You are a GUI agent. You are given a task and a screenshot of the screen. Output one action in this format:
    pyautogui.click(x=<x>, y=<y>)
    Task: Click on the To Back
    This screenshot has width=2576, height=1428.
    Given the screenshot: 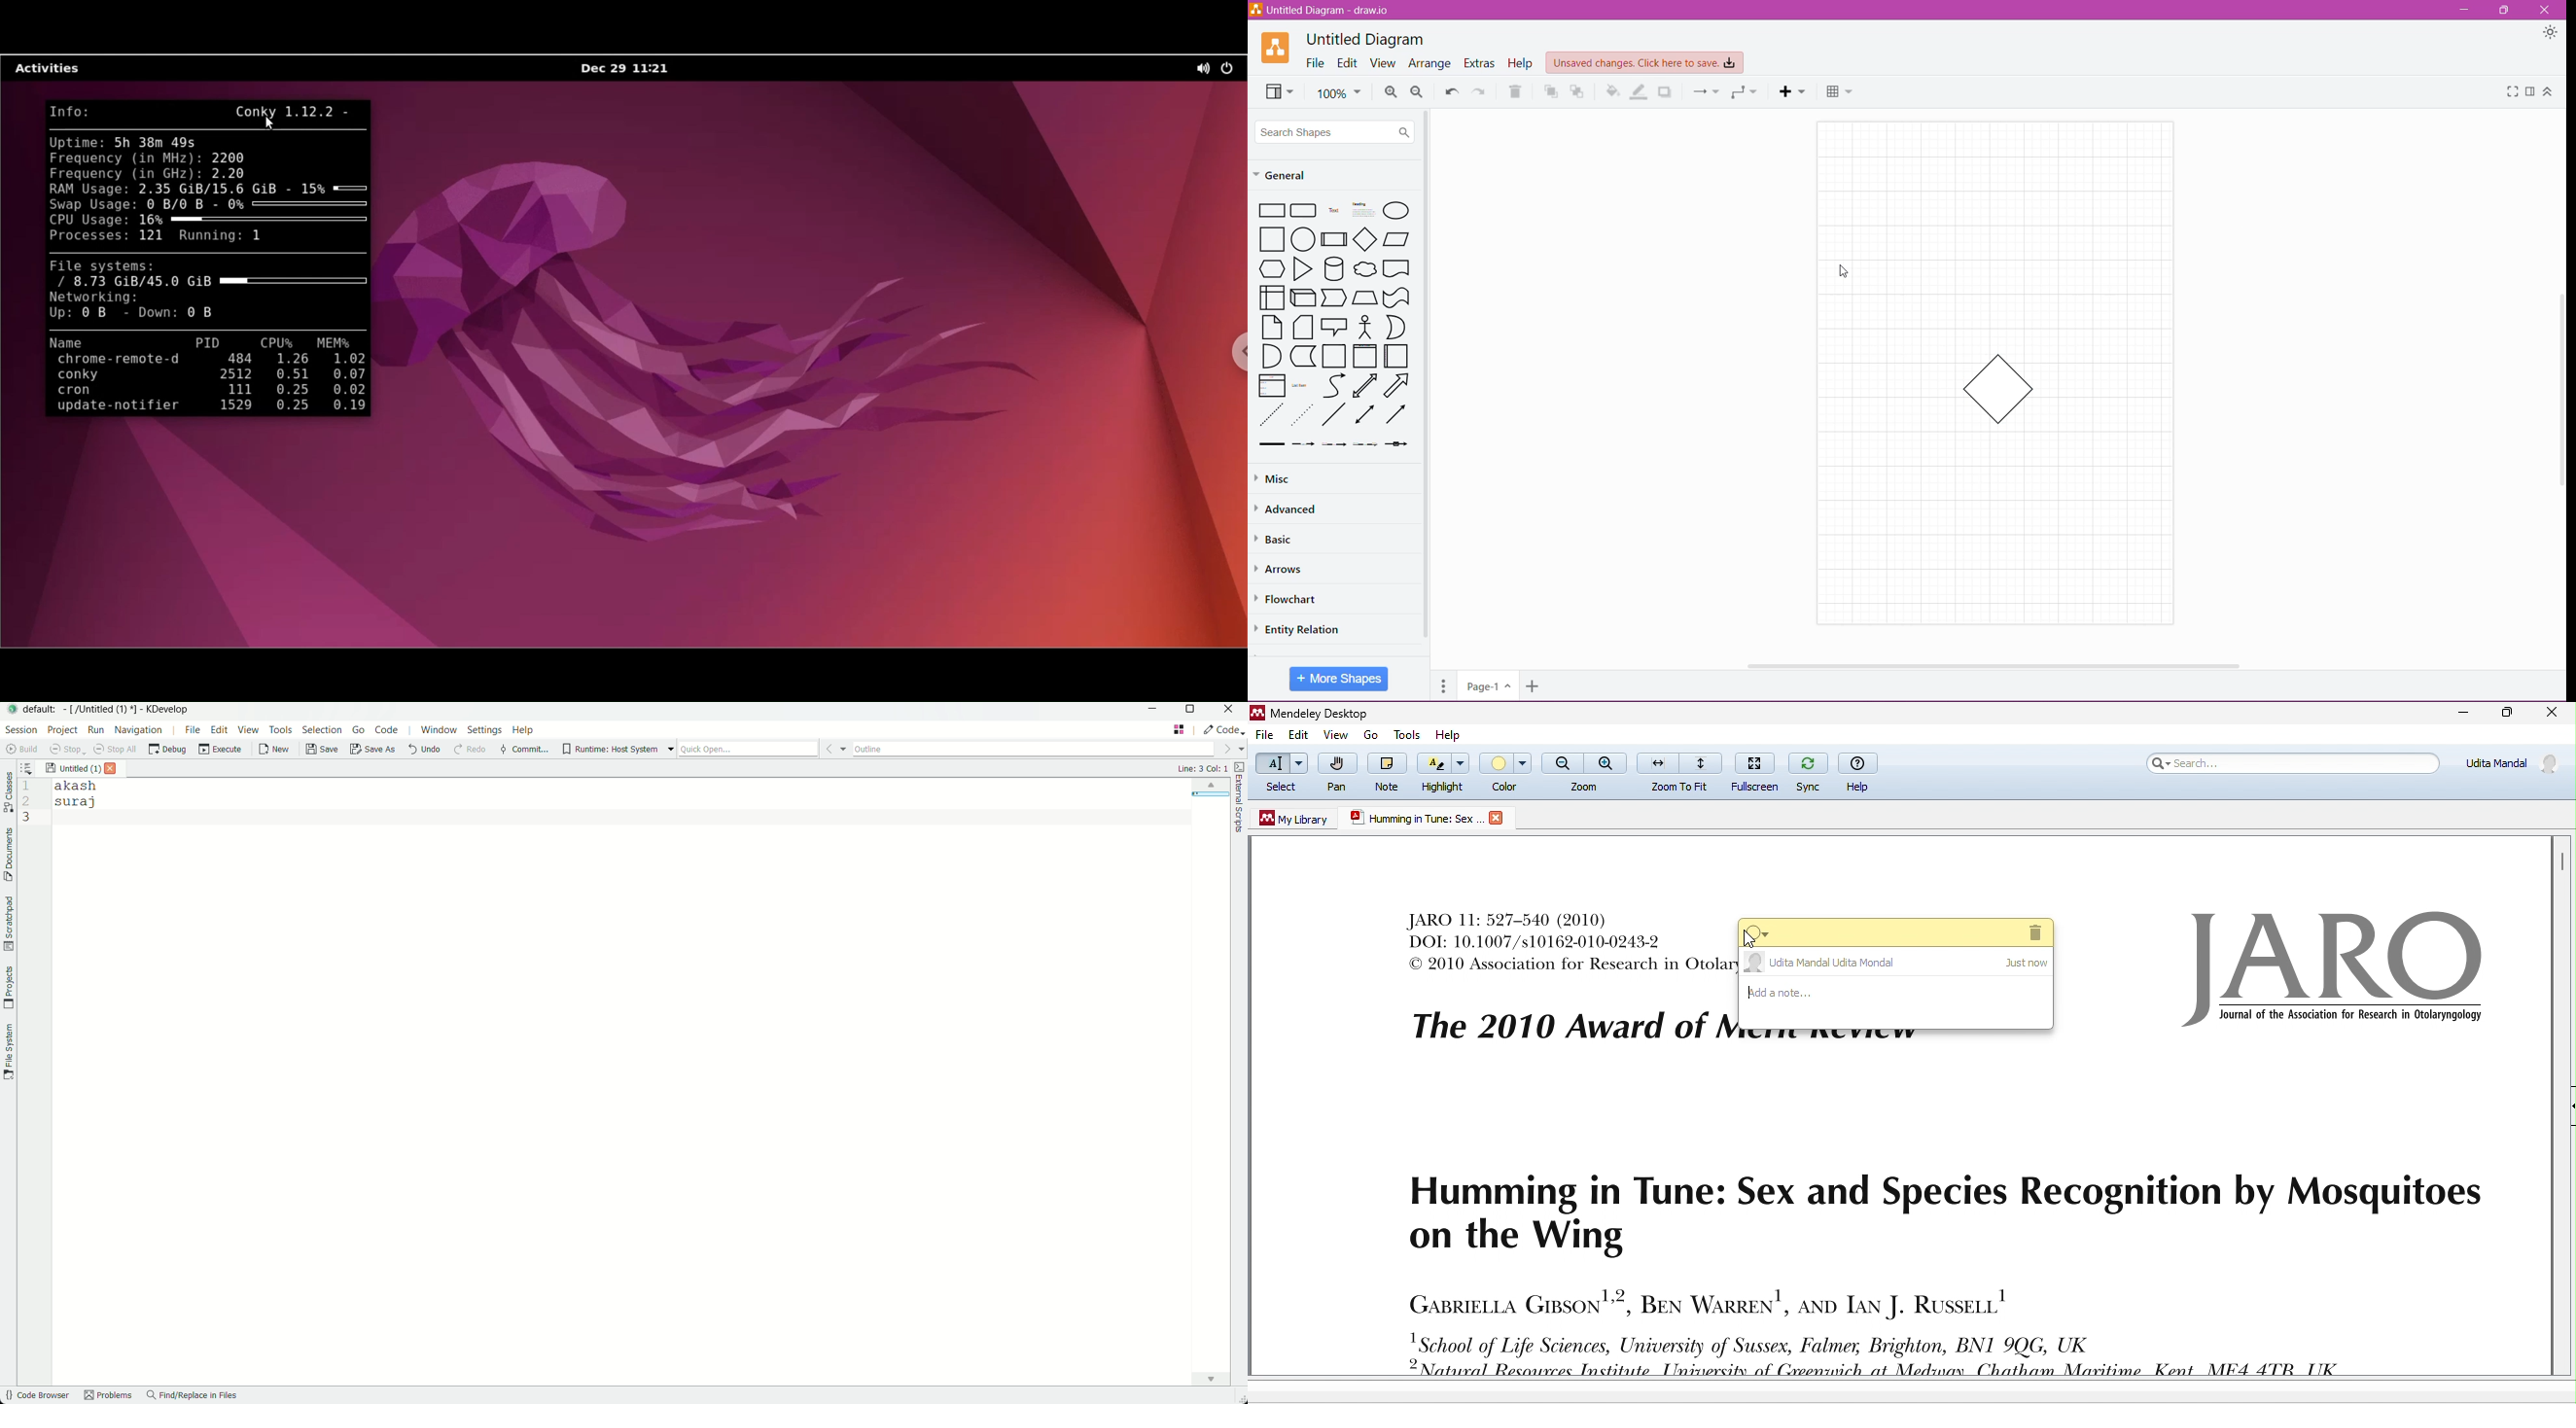 What is the action you would take?
    pyautogui.click(x=1579, y=91)
    